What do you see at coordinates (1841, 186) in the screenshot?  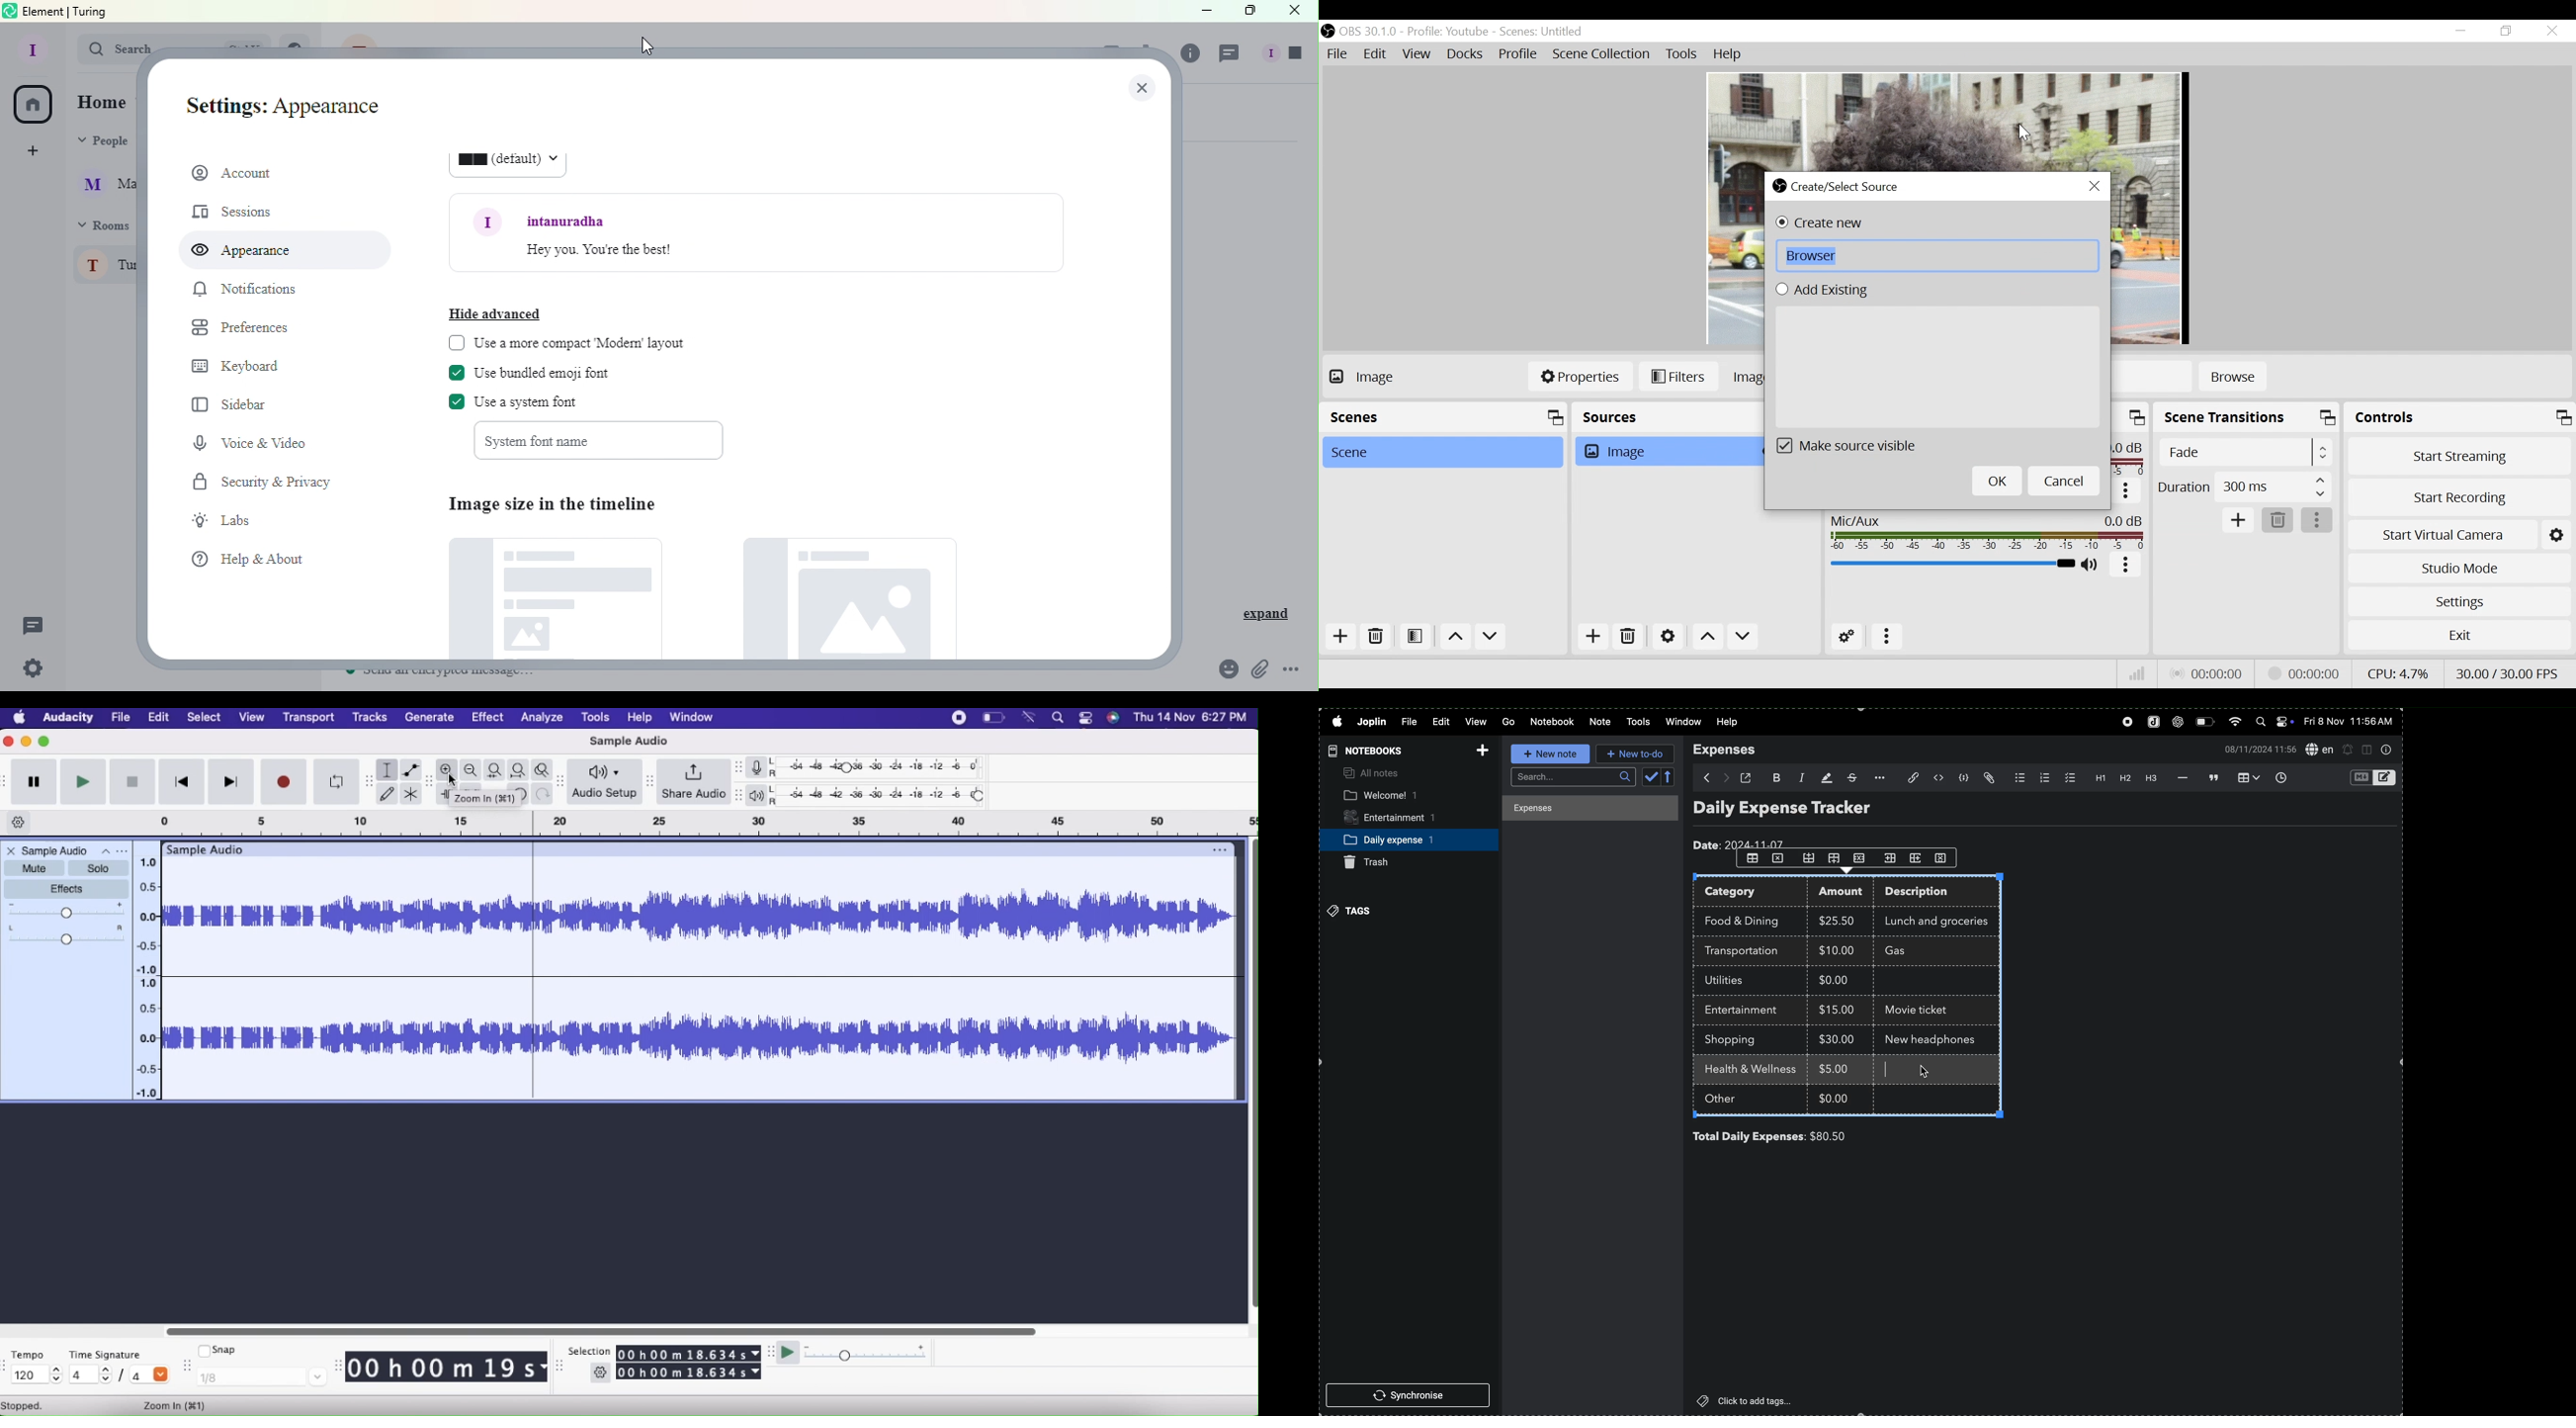 I see `Create/Select Source` at bounding box center [1841, 186].